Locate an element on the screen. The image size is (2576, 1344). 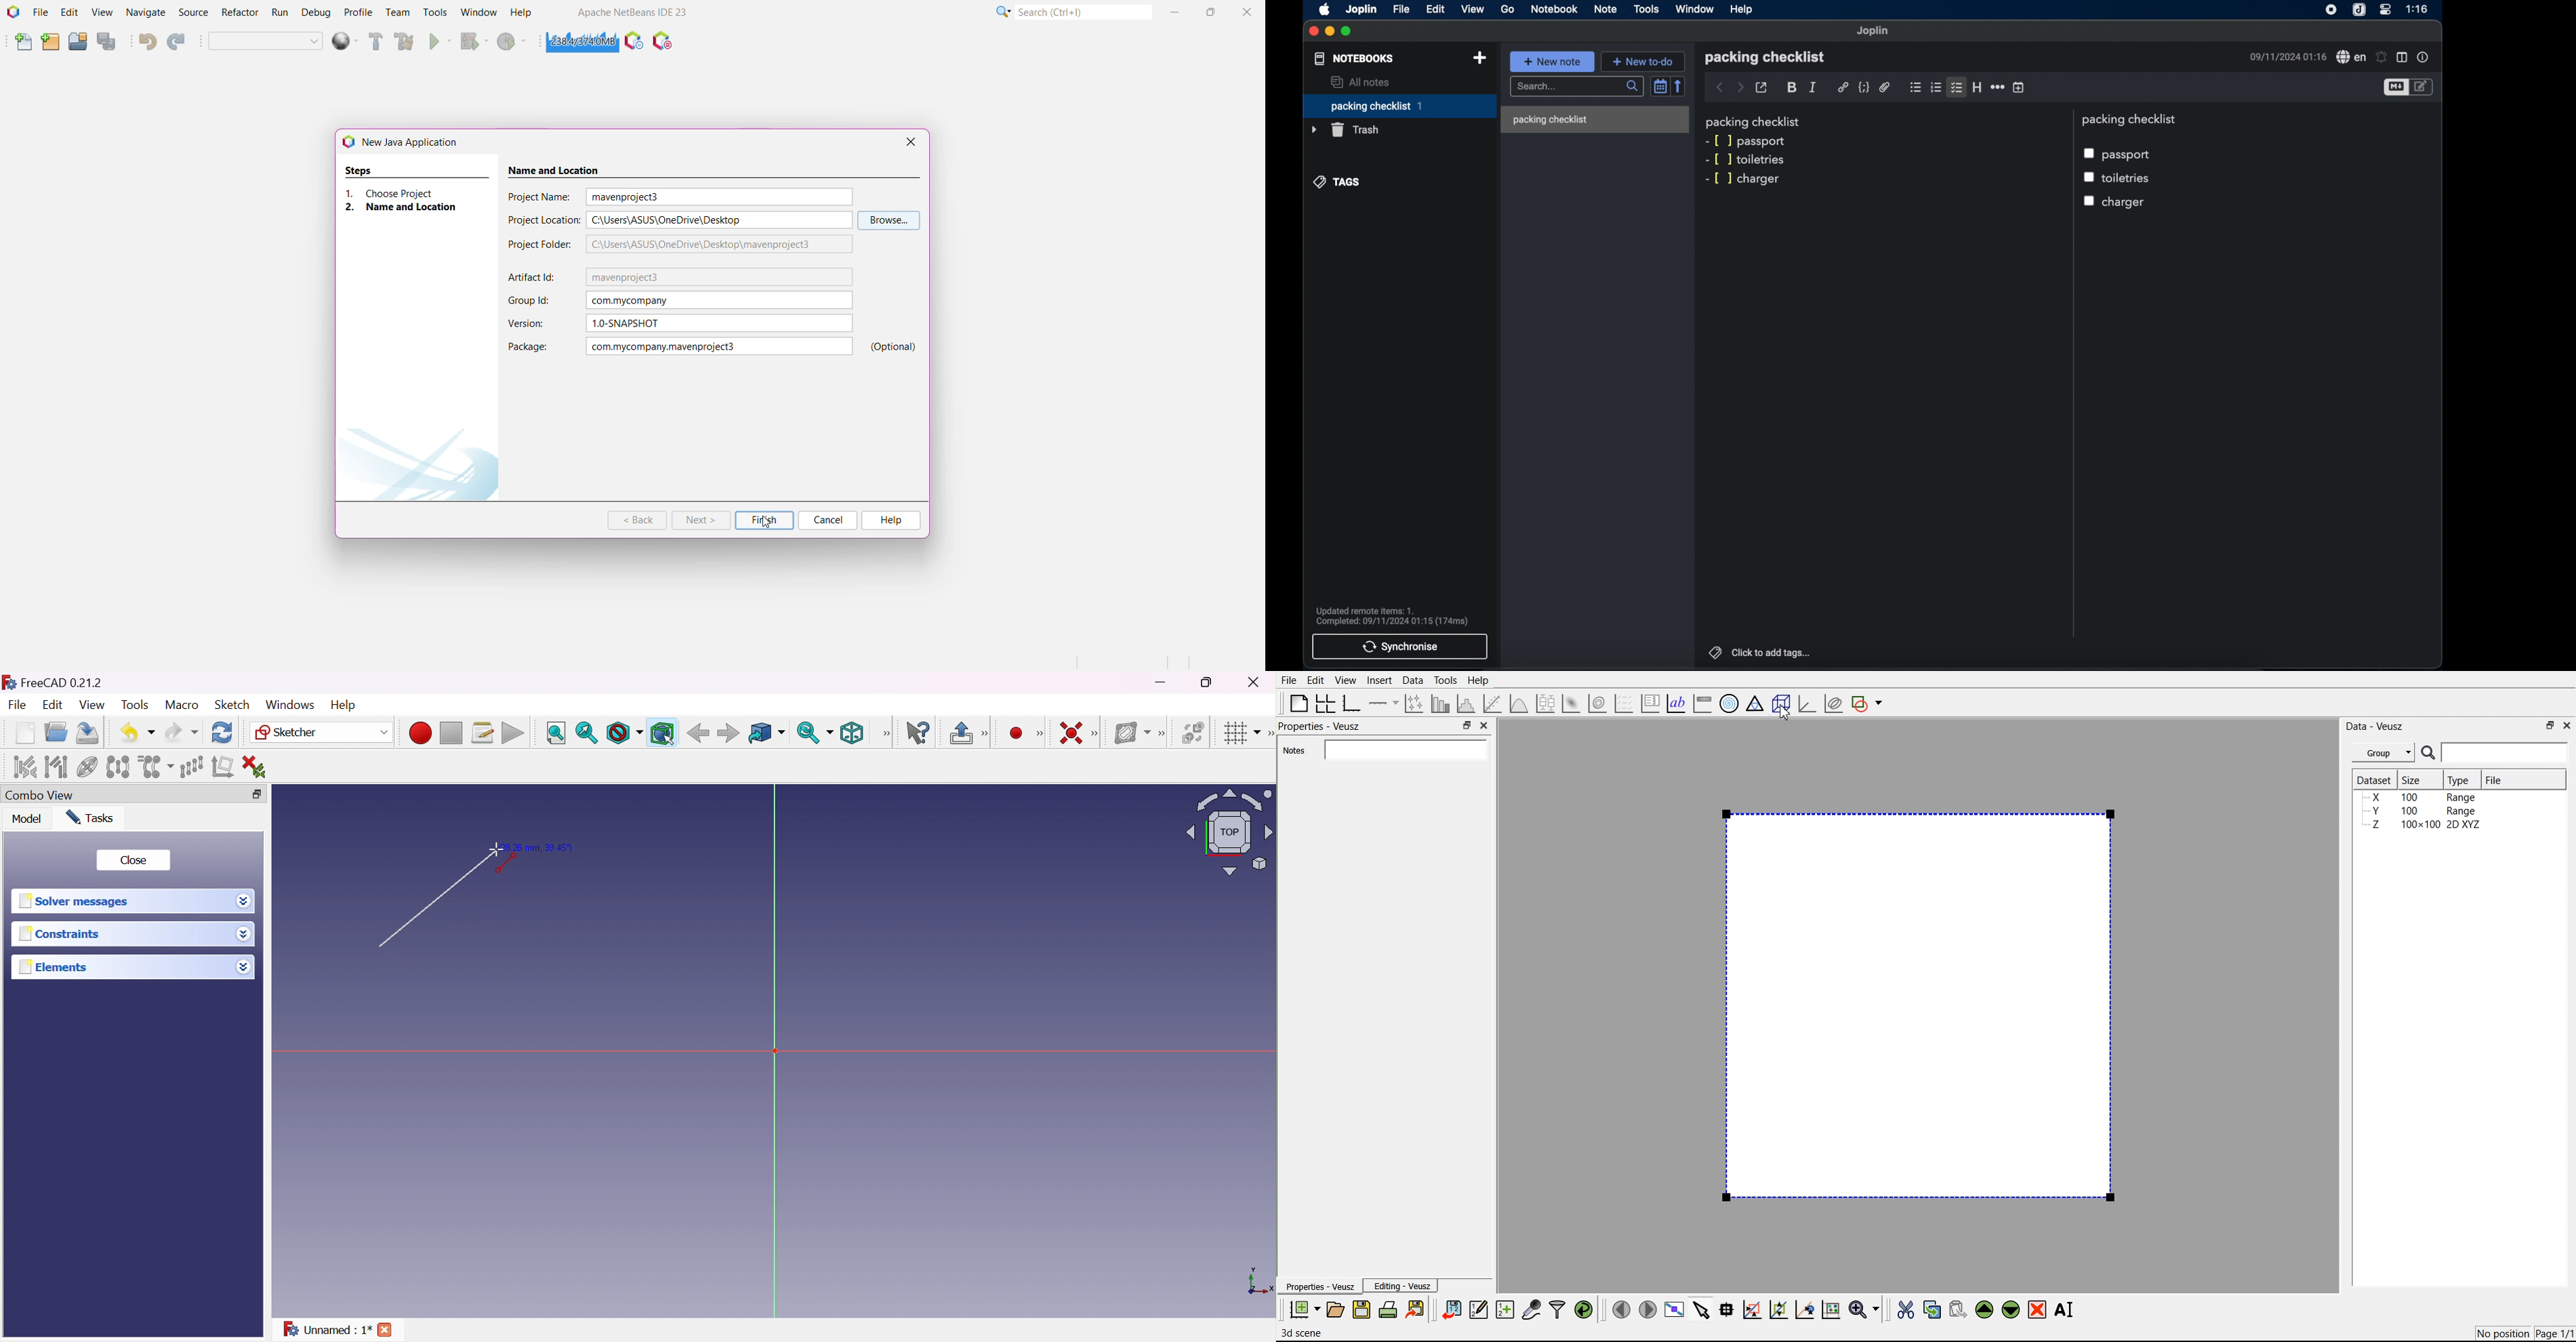
toggle edito is located at coordinates (2422, 88).